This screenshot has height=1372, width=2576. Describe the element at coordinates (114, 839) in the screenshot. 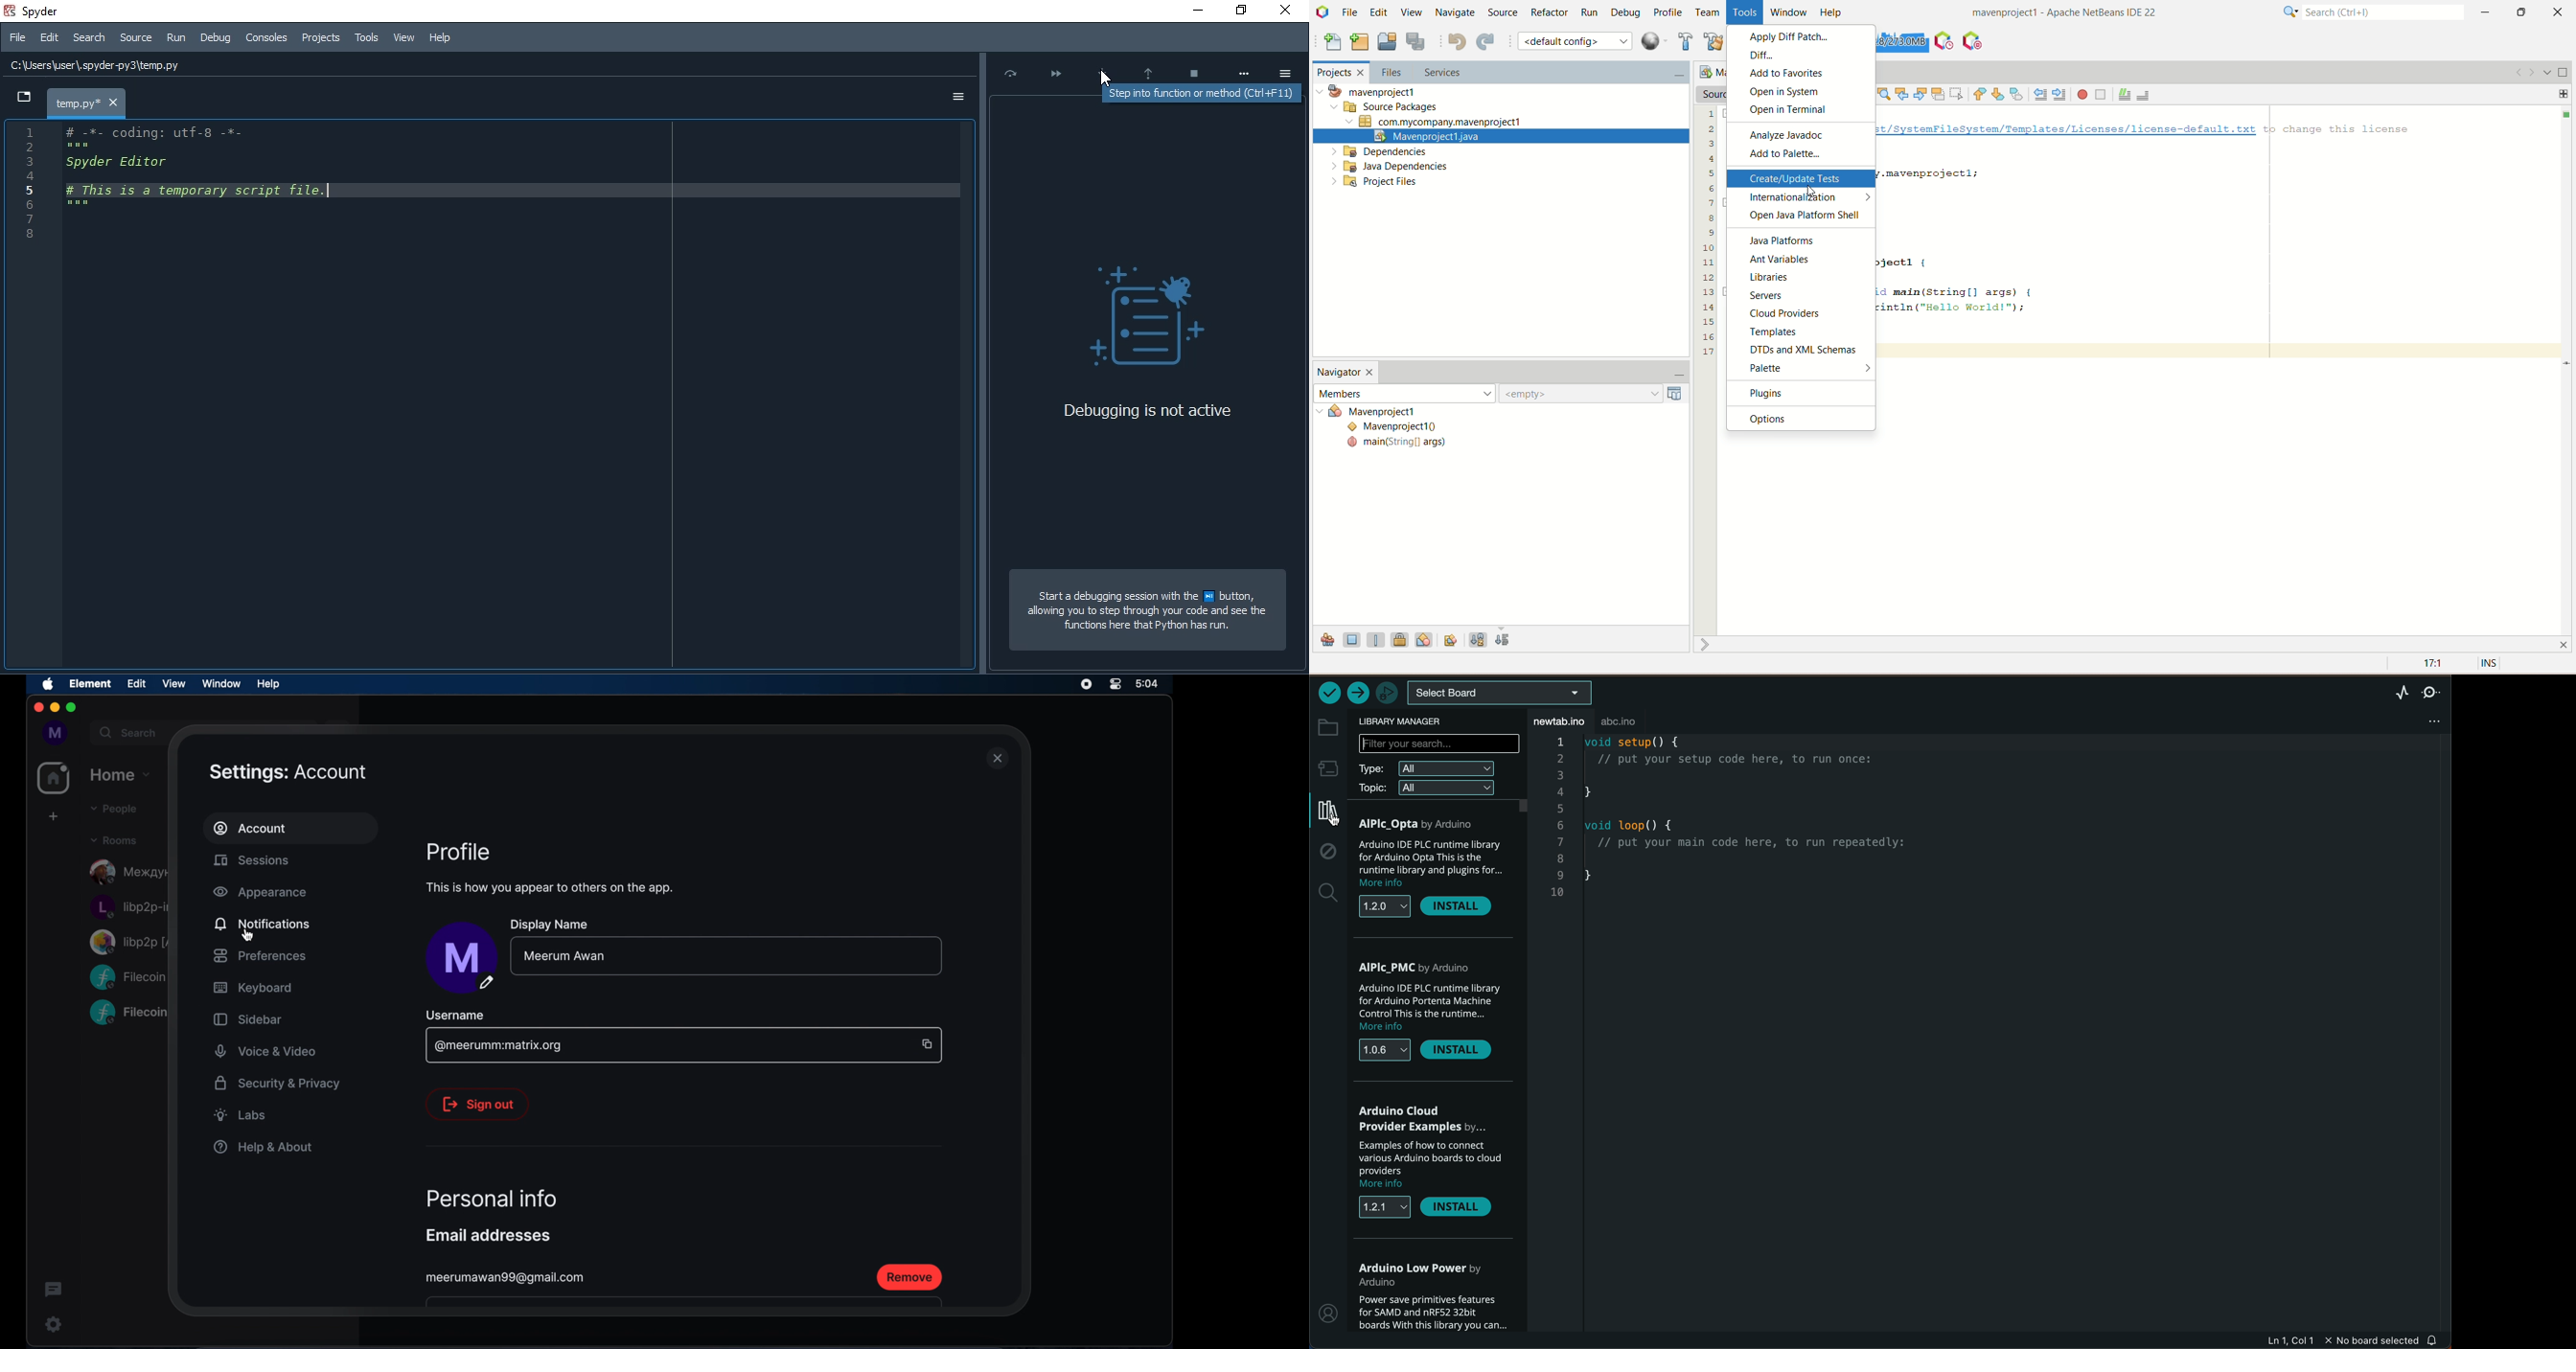

I see `rooms` at that location.